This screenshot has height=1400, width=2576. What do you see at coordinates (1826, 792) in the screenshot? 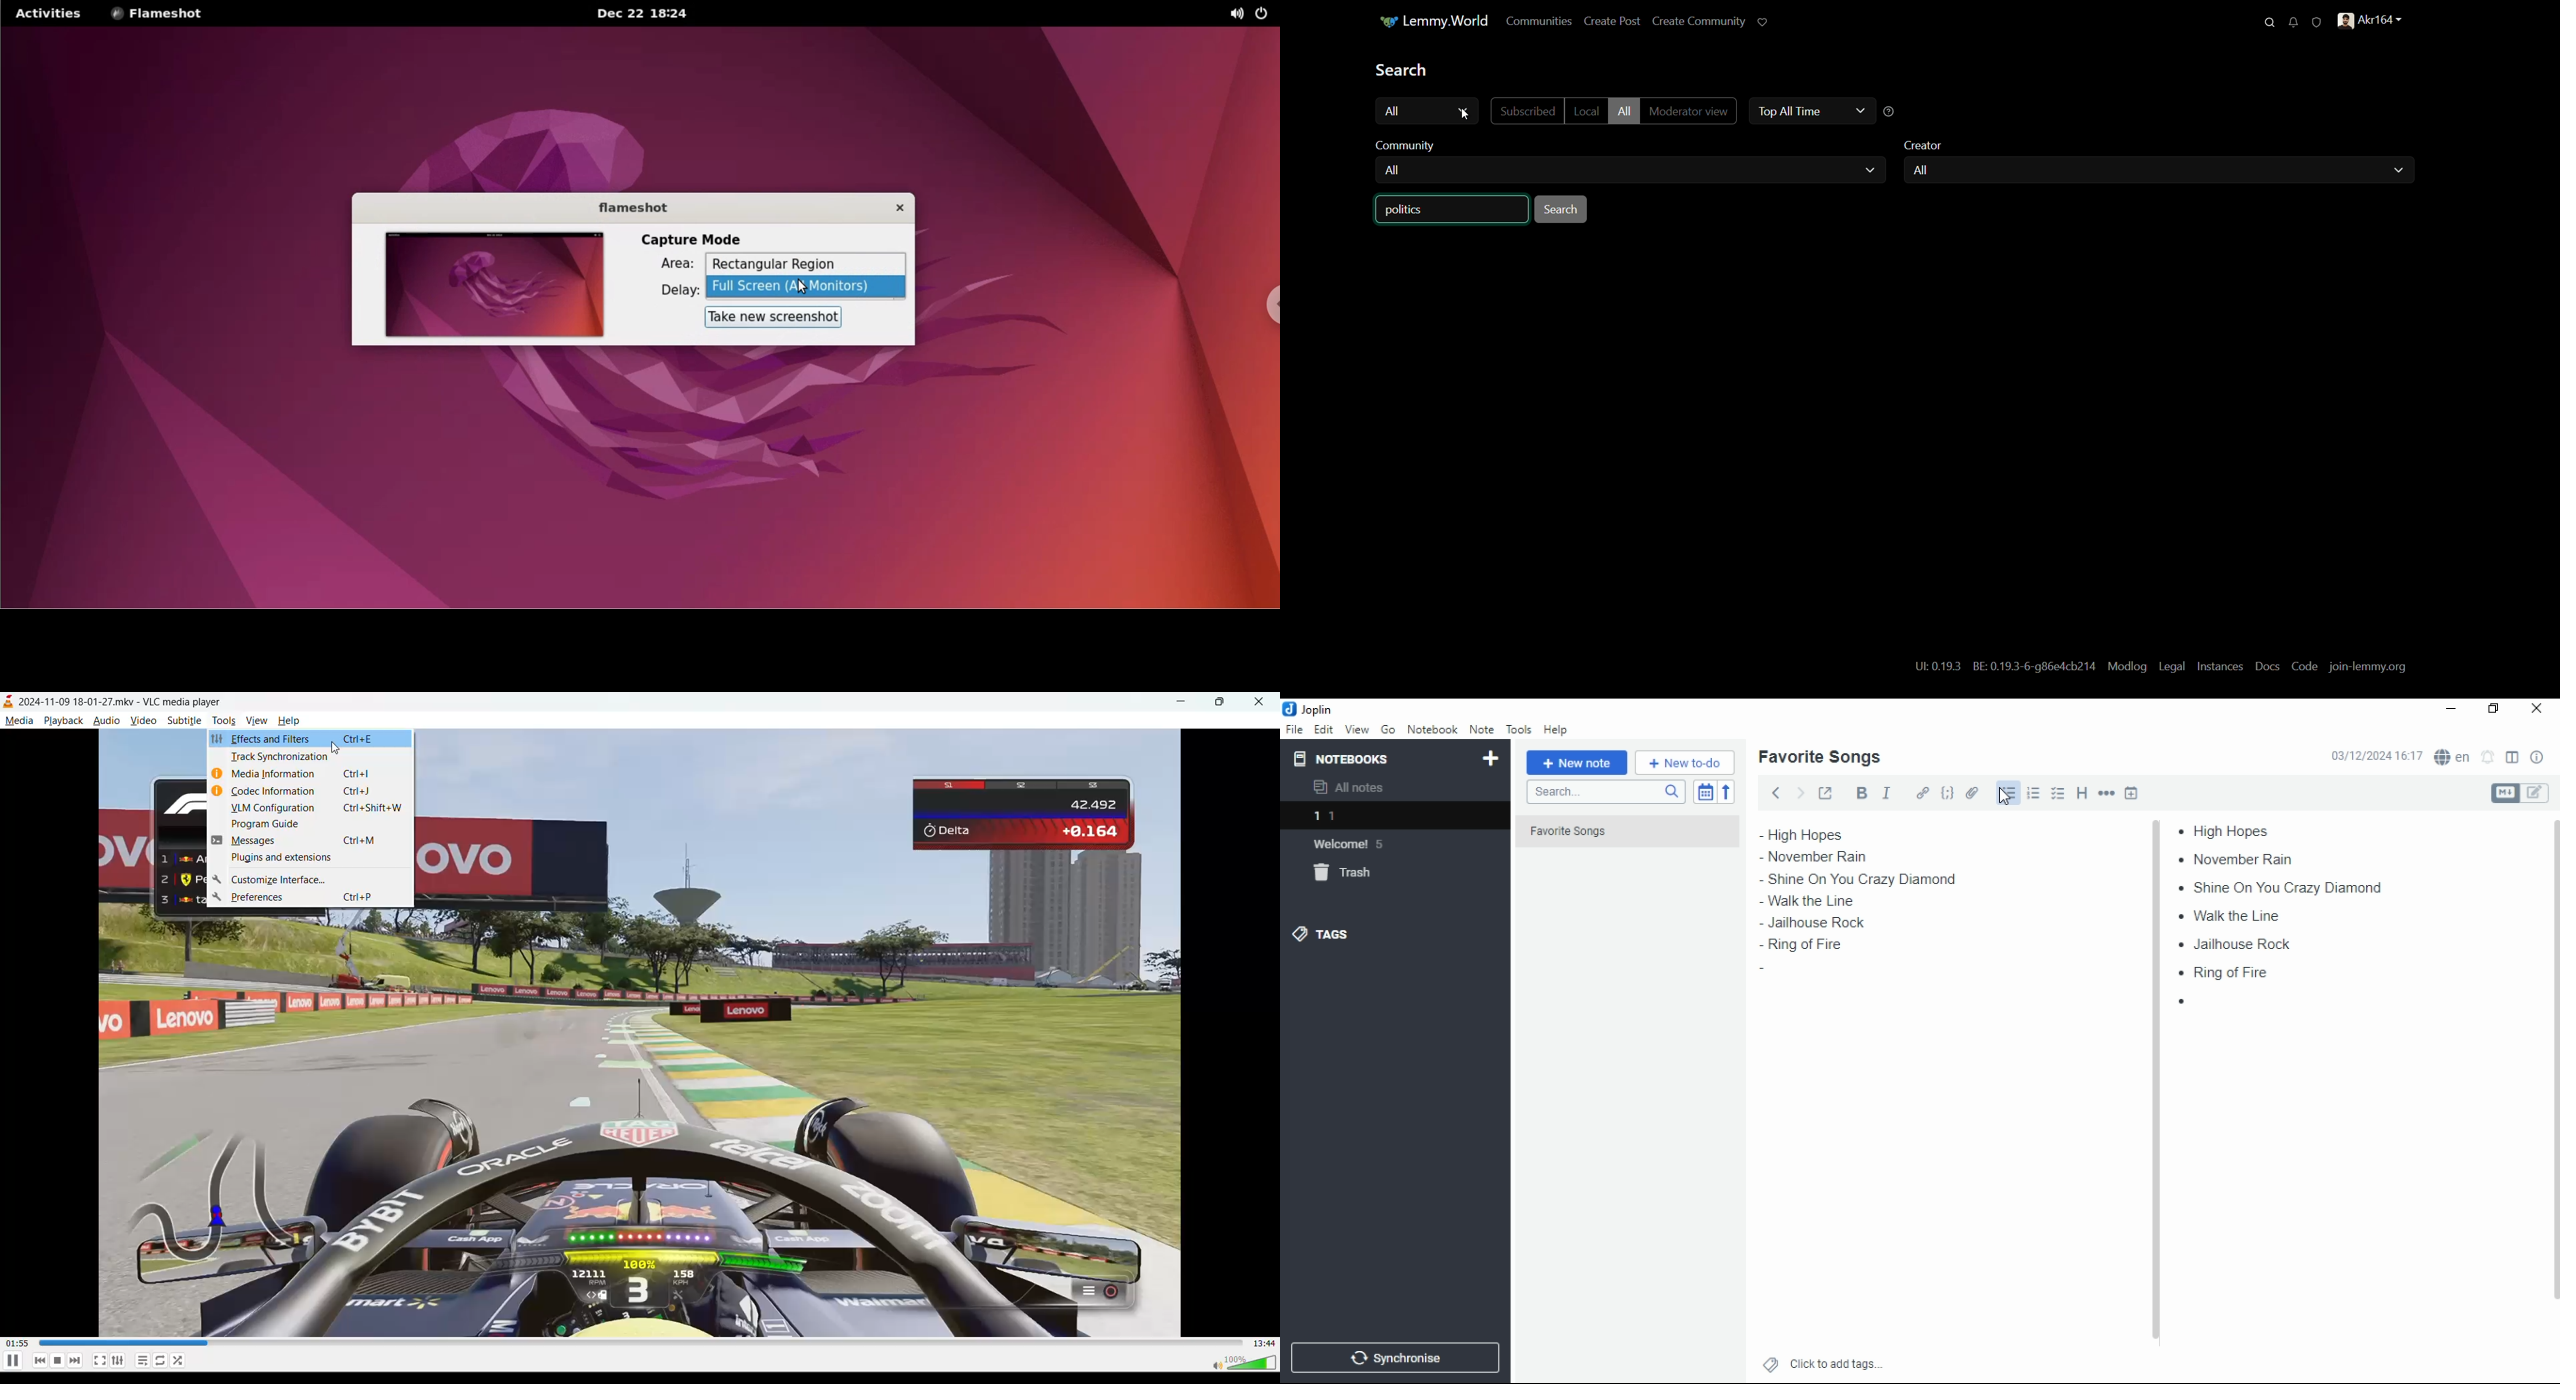
I see `toggle external editing` at bounding box center [1826, 792].